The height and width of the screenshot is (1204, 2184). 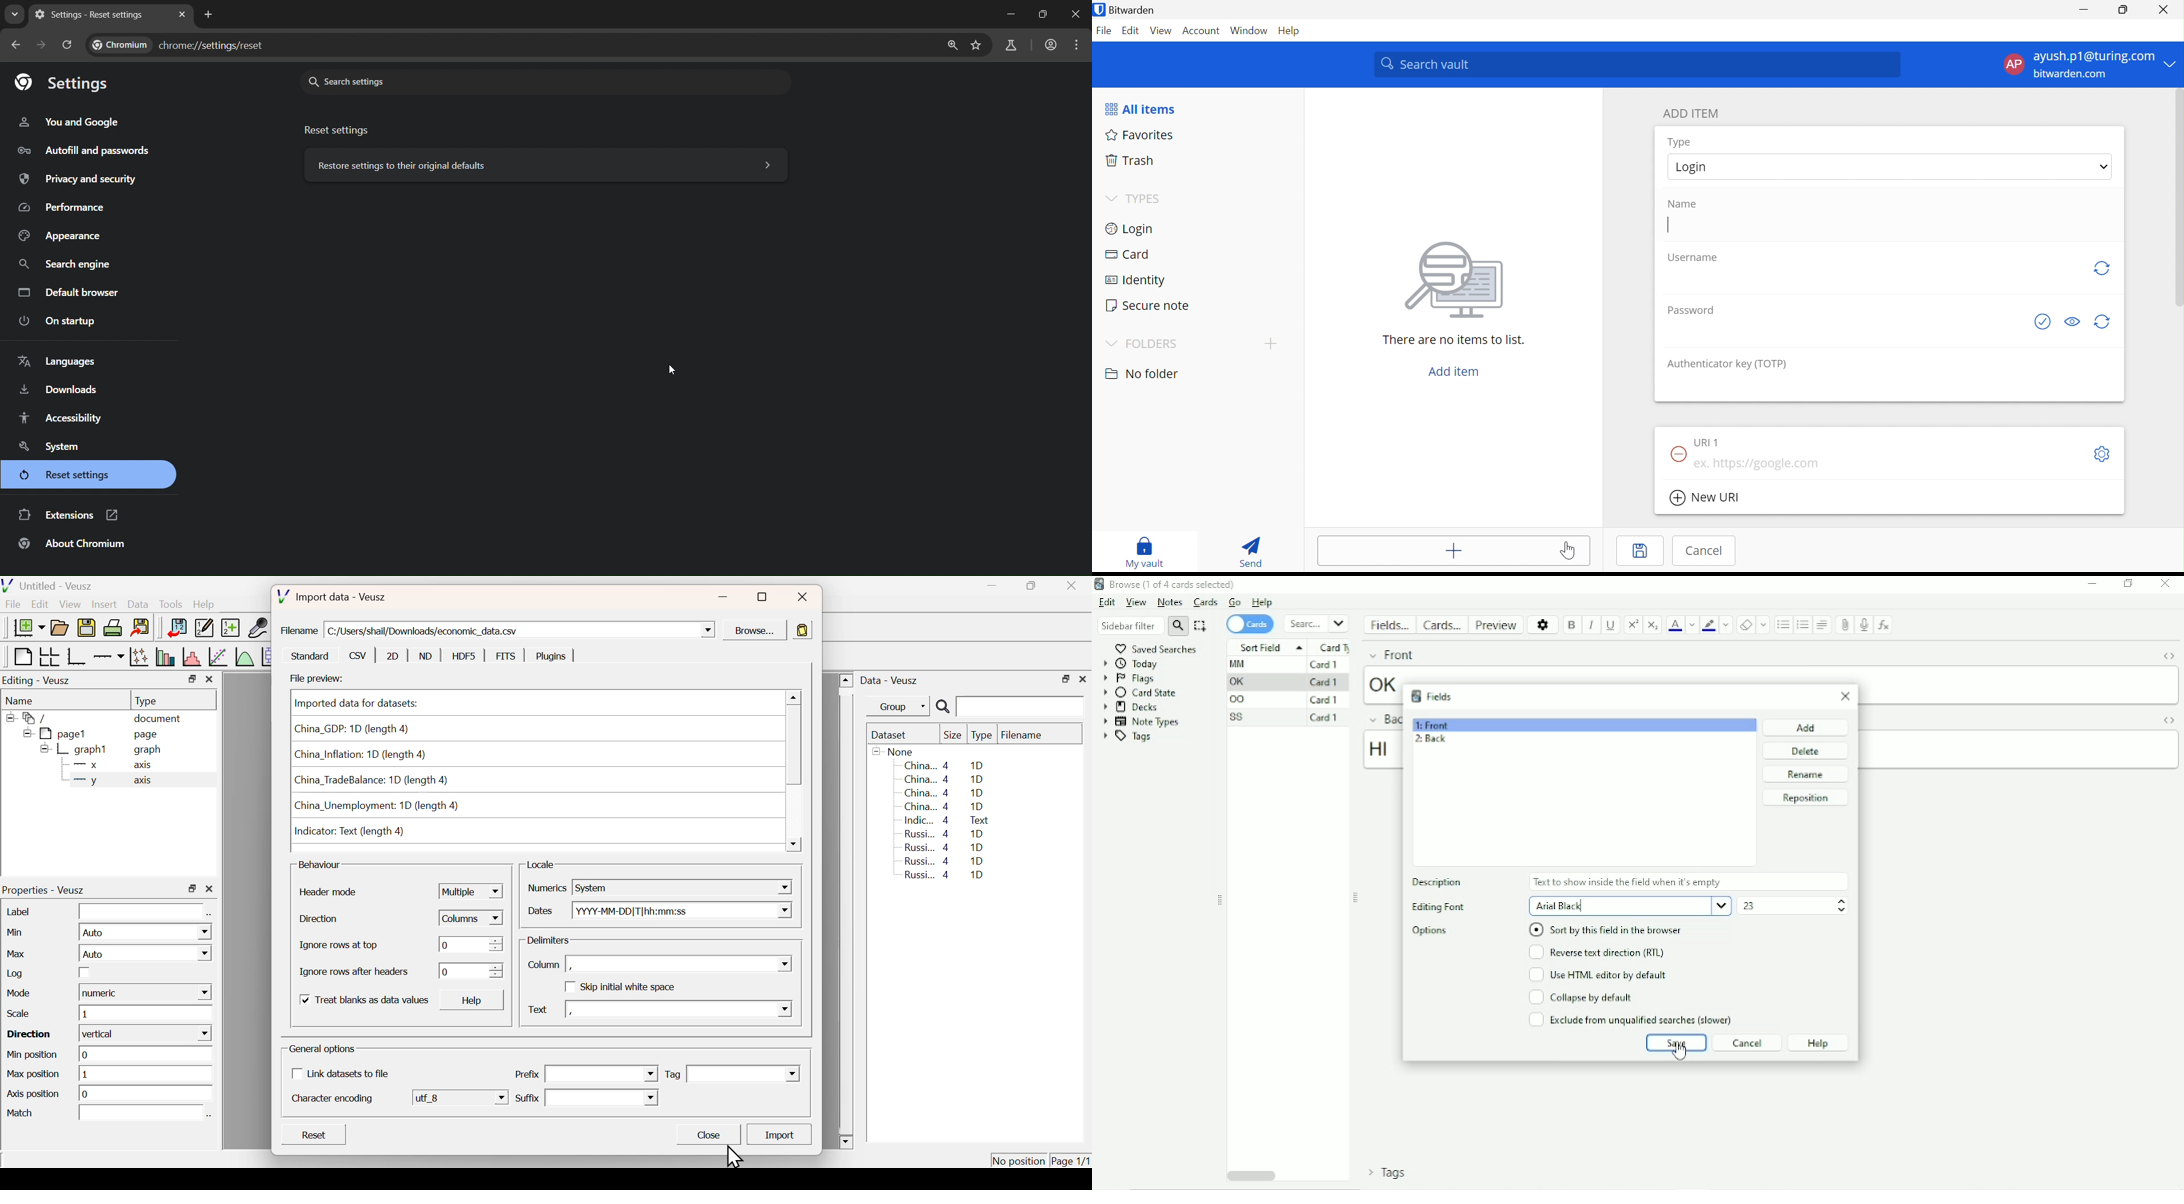 I want to click on Search Input, so click(x=1021, y=706).